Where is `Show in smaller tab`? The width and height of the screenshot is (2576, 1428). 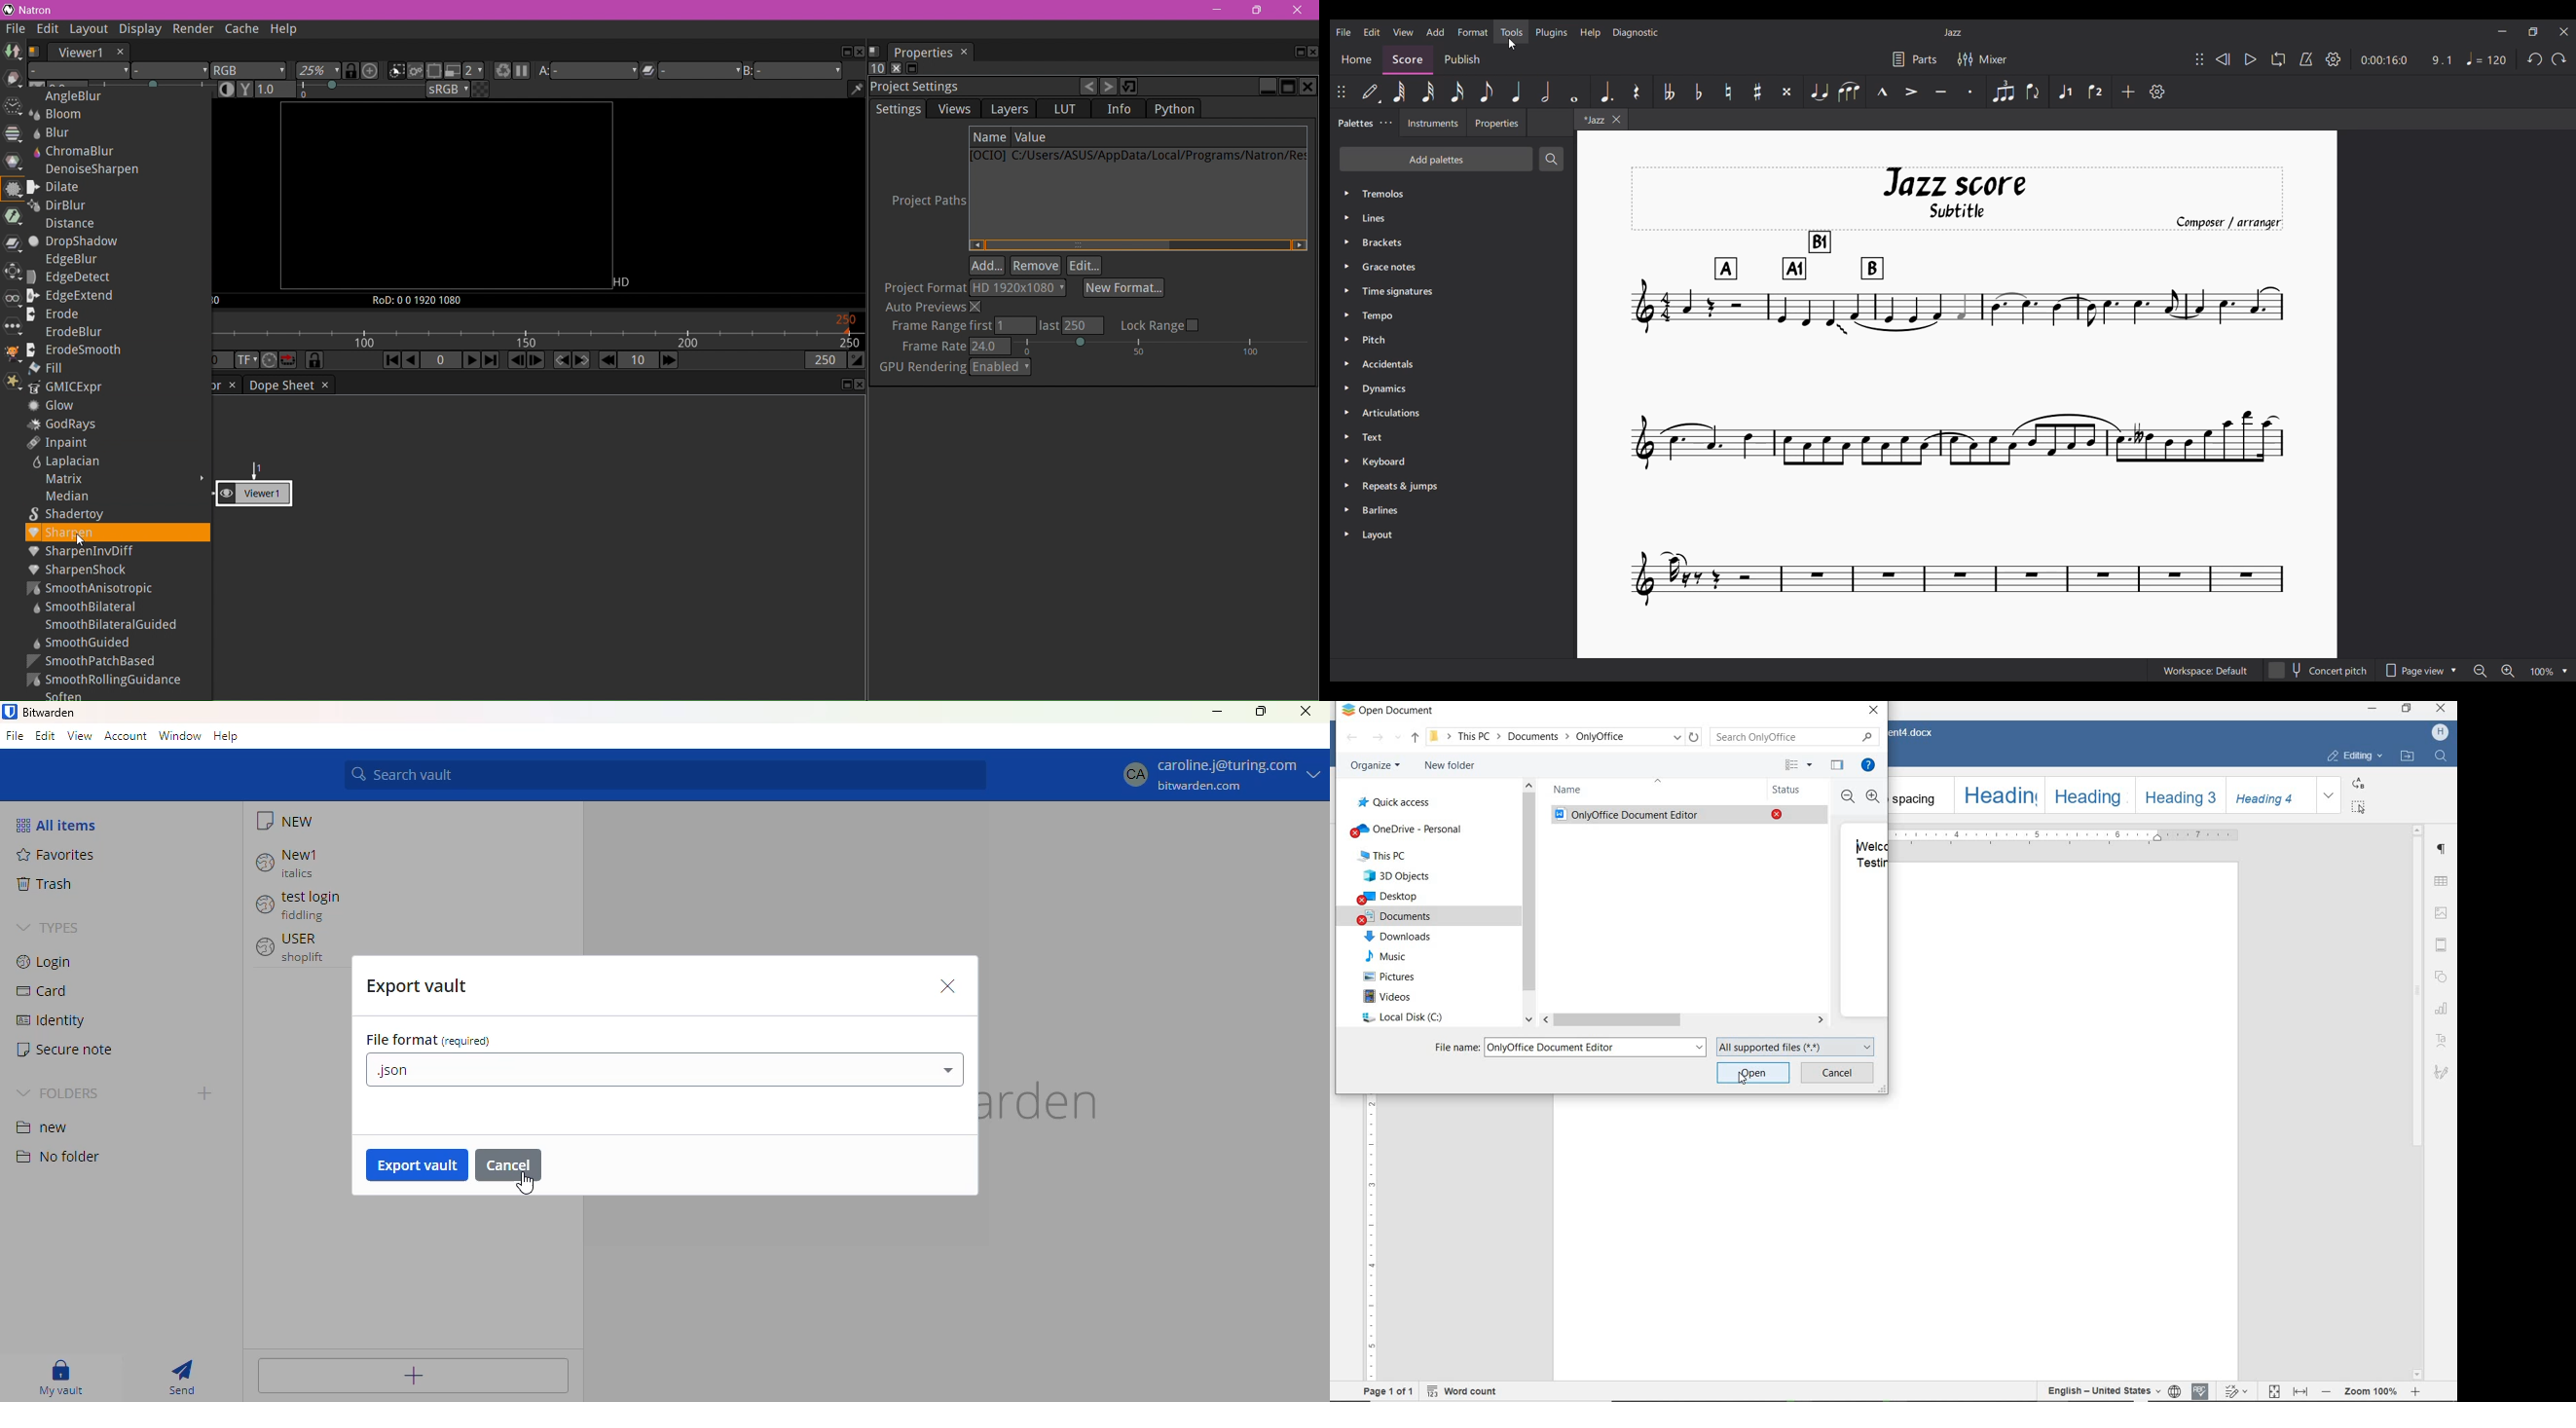 Show in smaller tab is located at coordinates (2533, 32).